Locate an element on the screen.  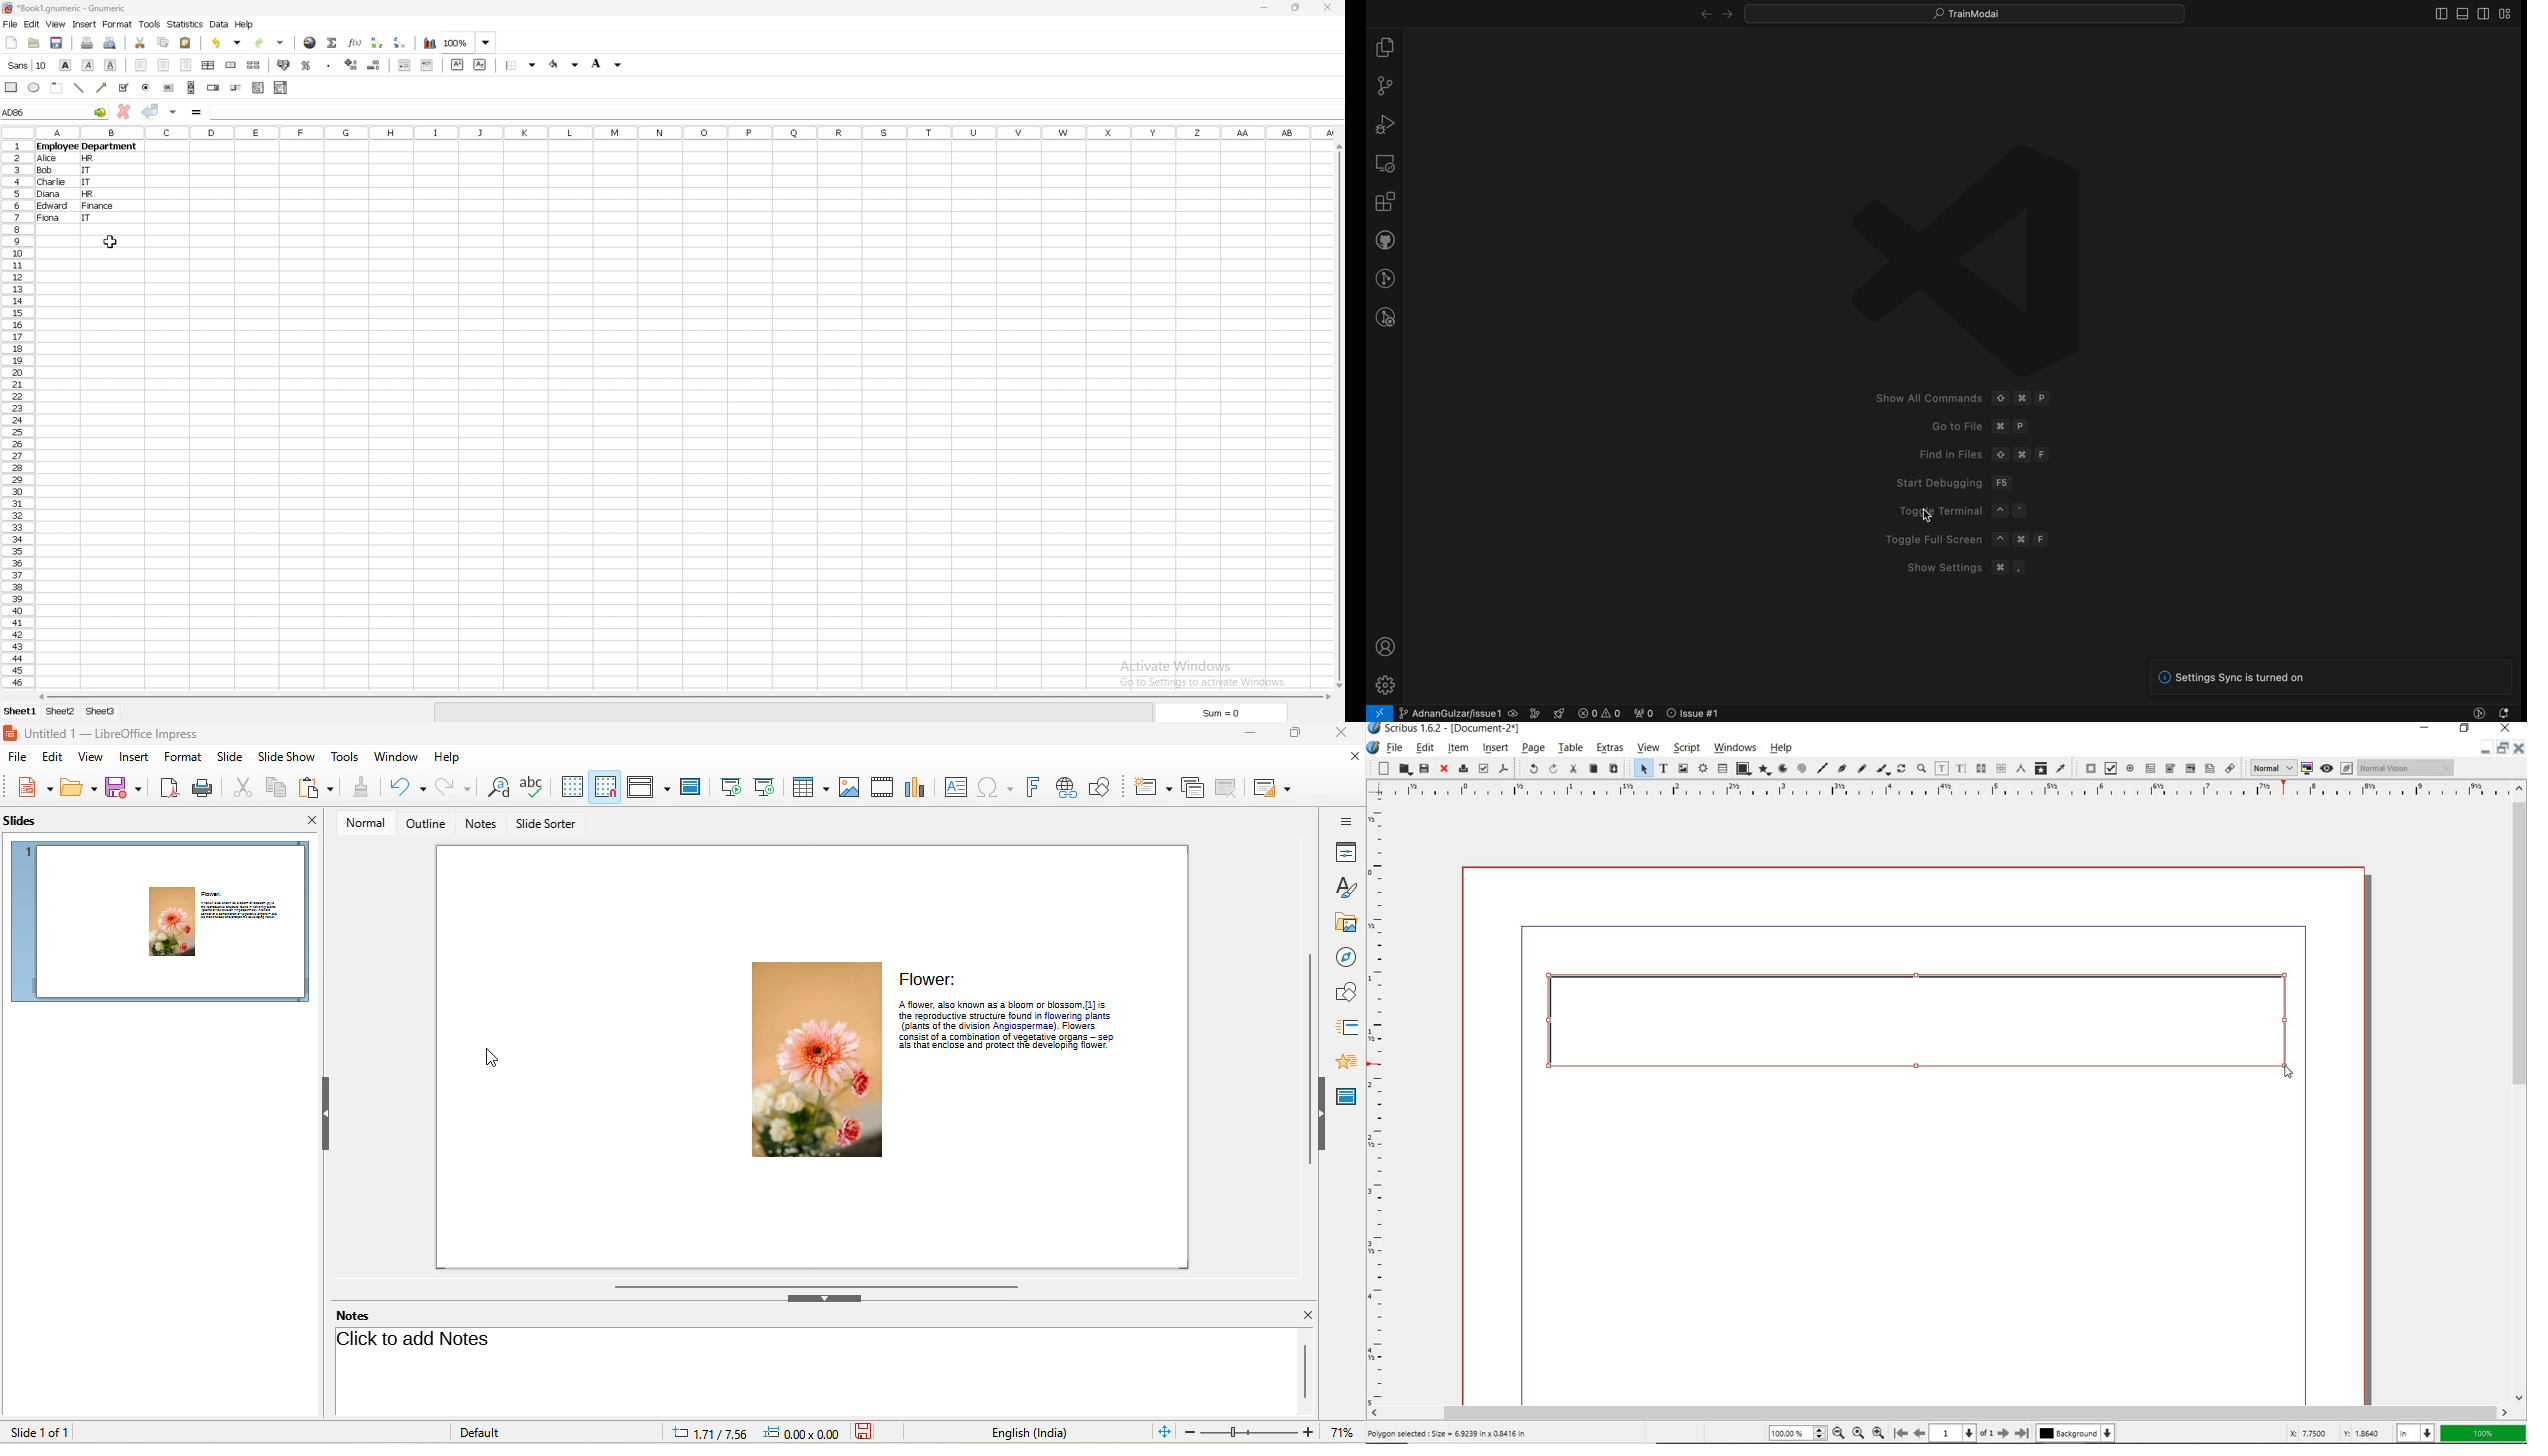
it is located at coordinates (88, 172).